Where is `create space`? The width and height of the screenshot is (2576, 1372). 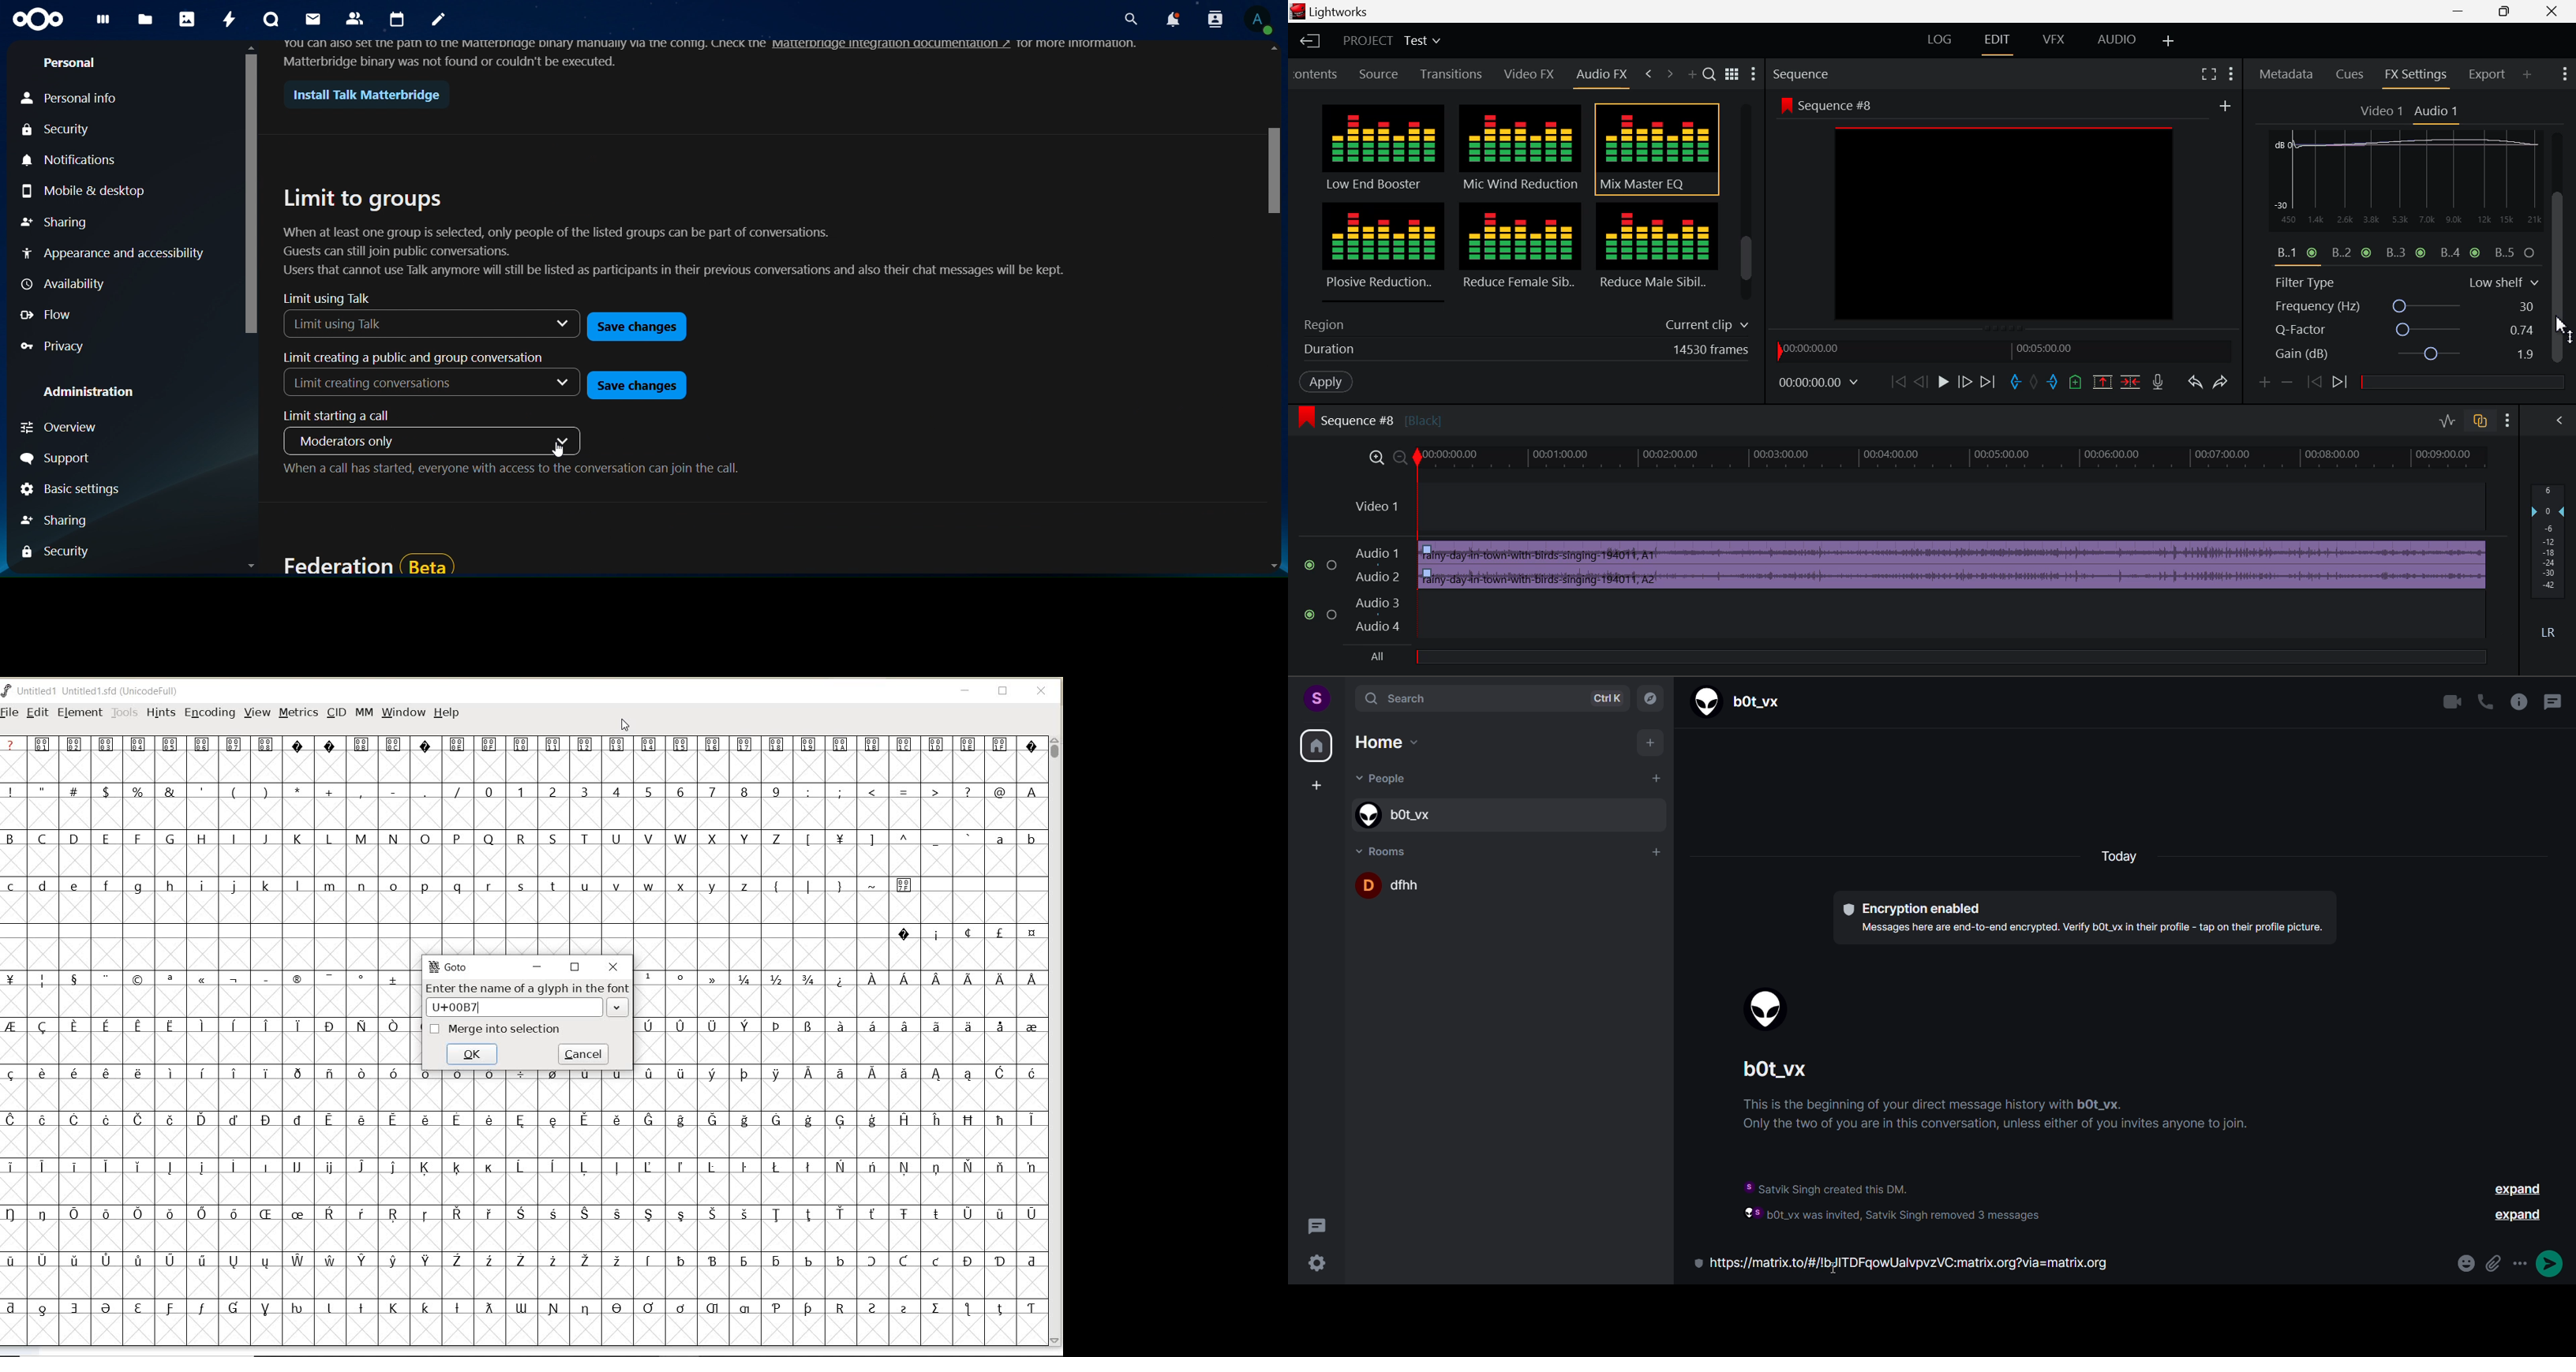 create space is located at coordinates (1316, 786).